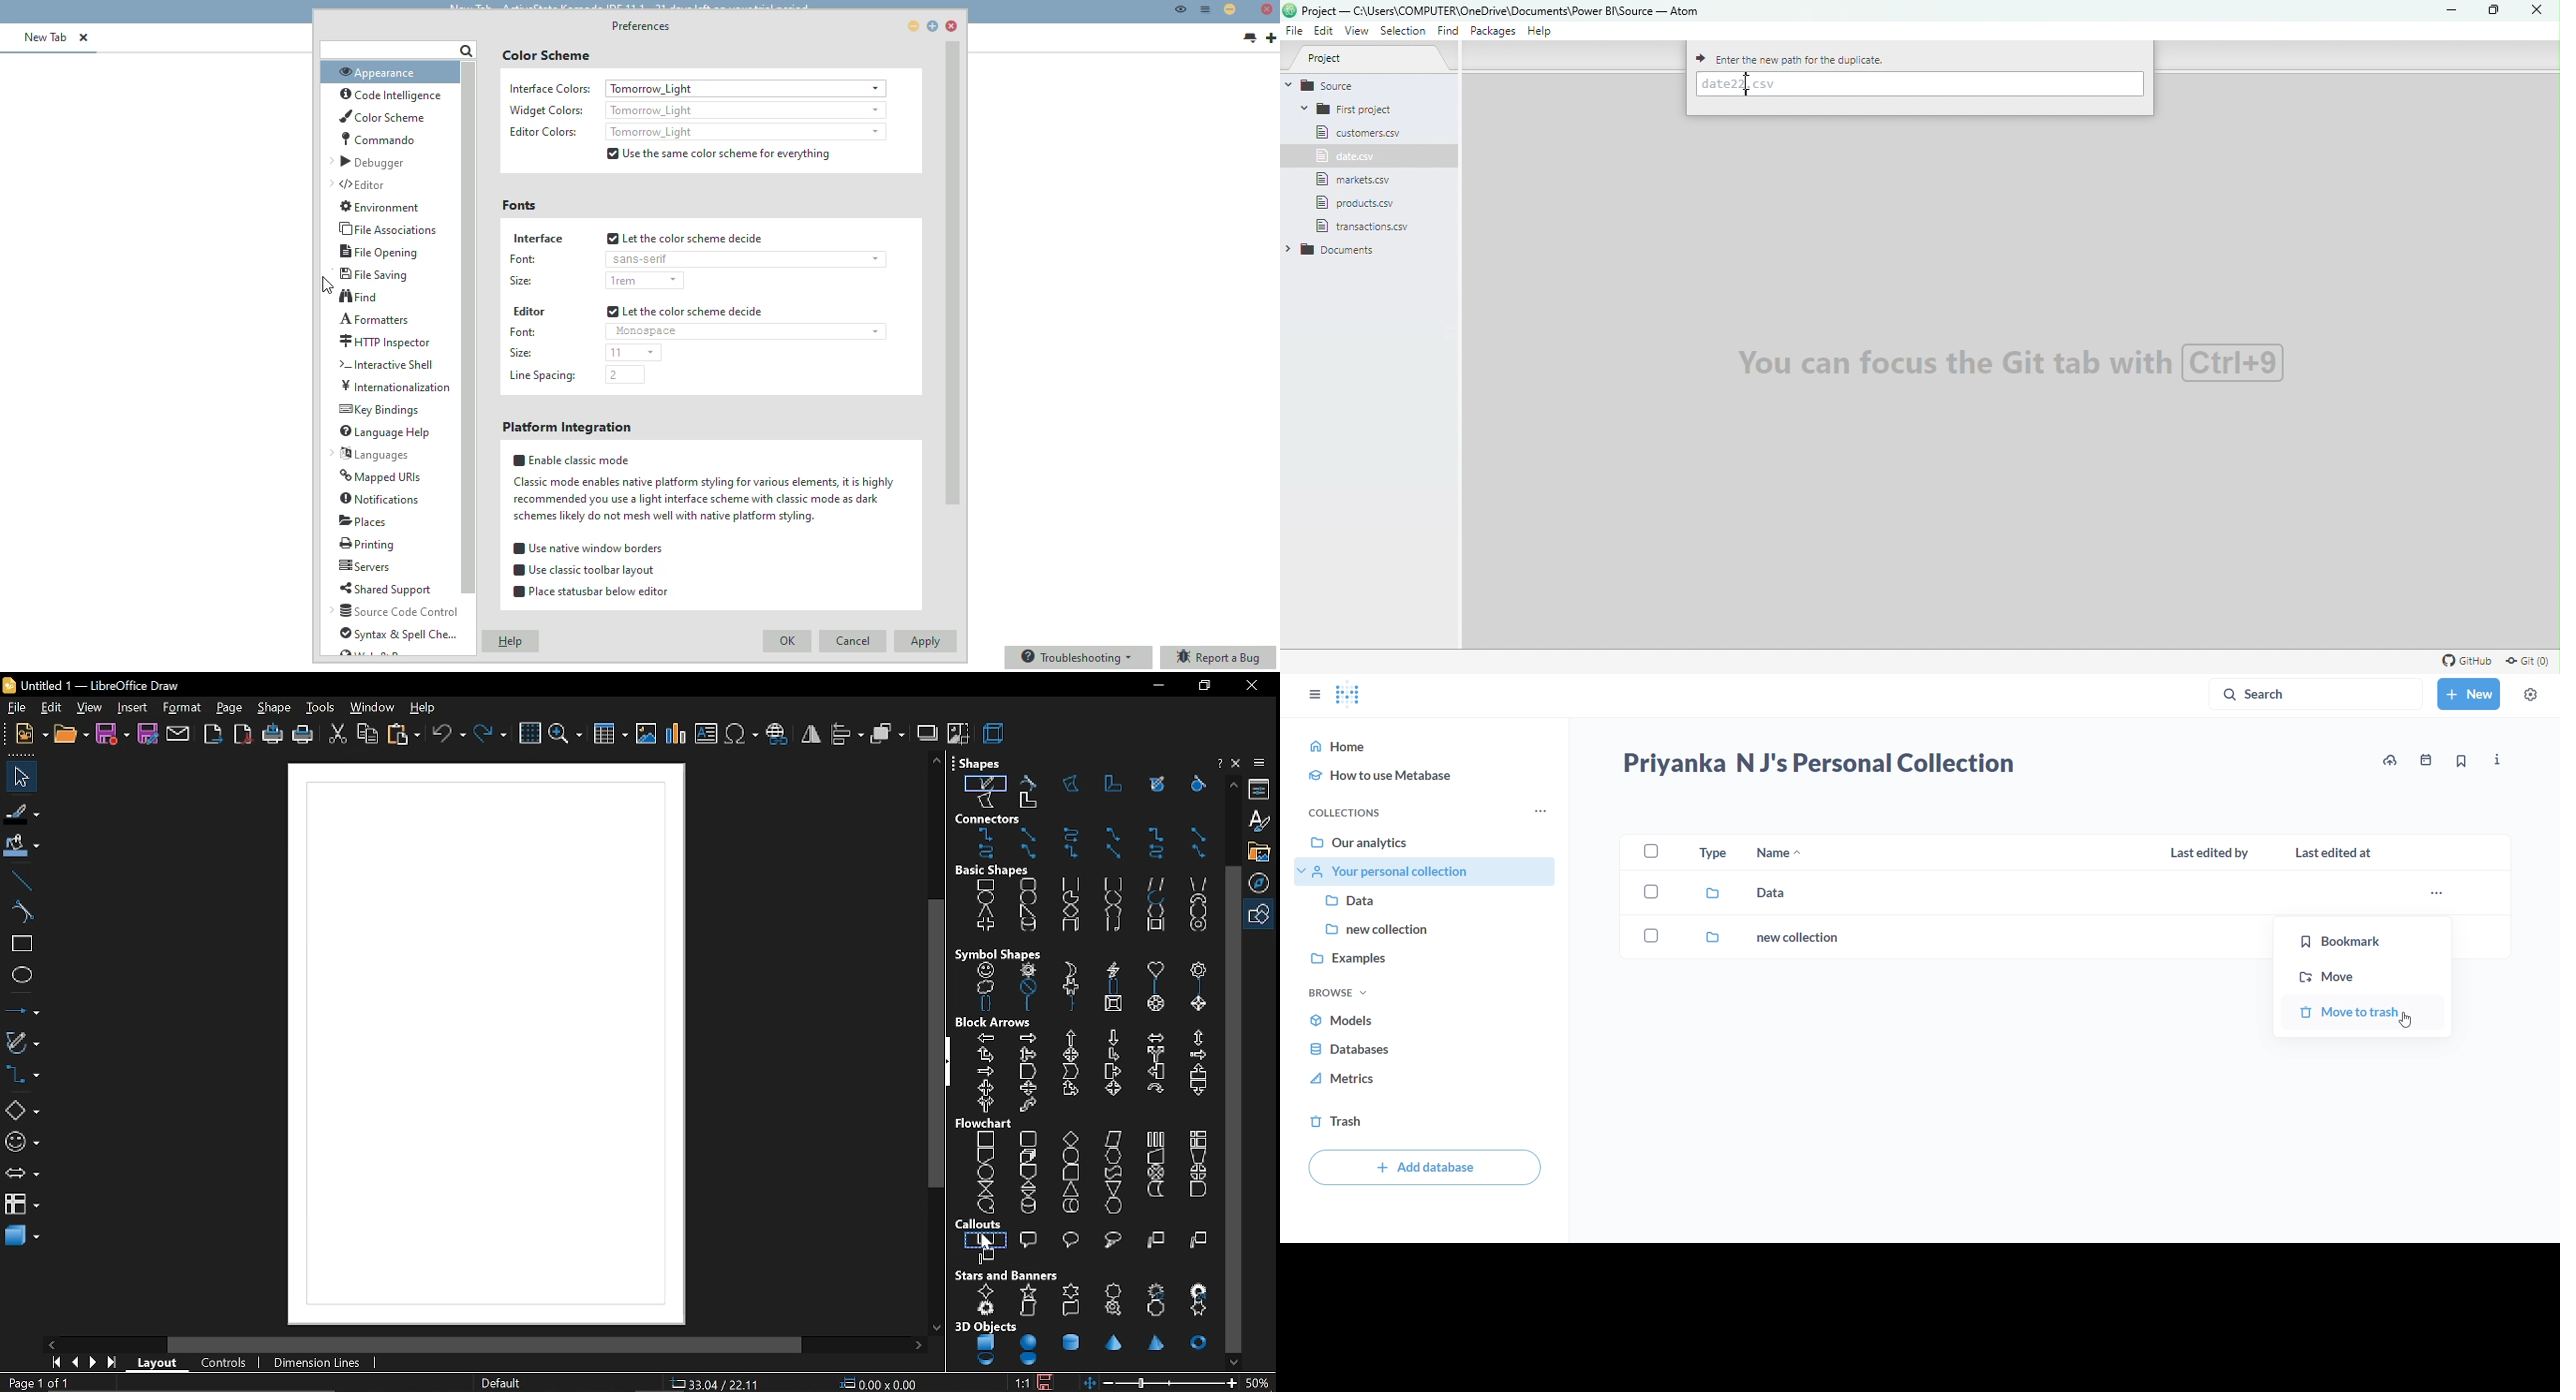 The height and width of the screenshot is (1400, 2576). Describe the element at coordinates (986, 885) in the screenshot. I see `rectangle` at that location.